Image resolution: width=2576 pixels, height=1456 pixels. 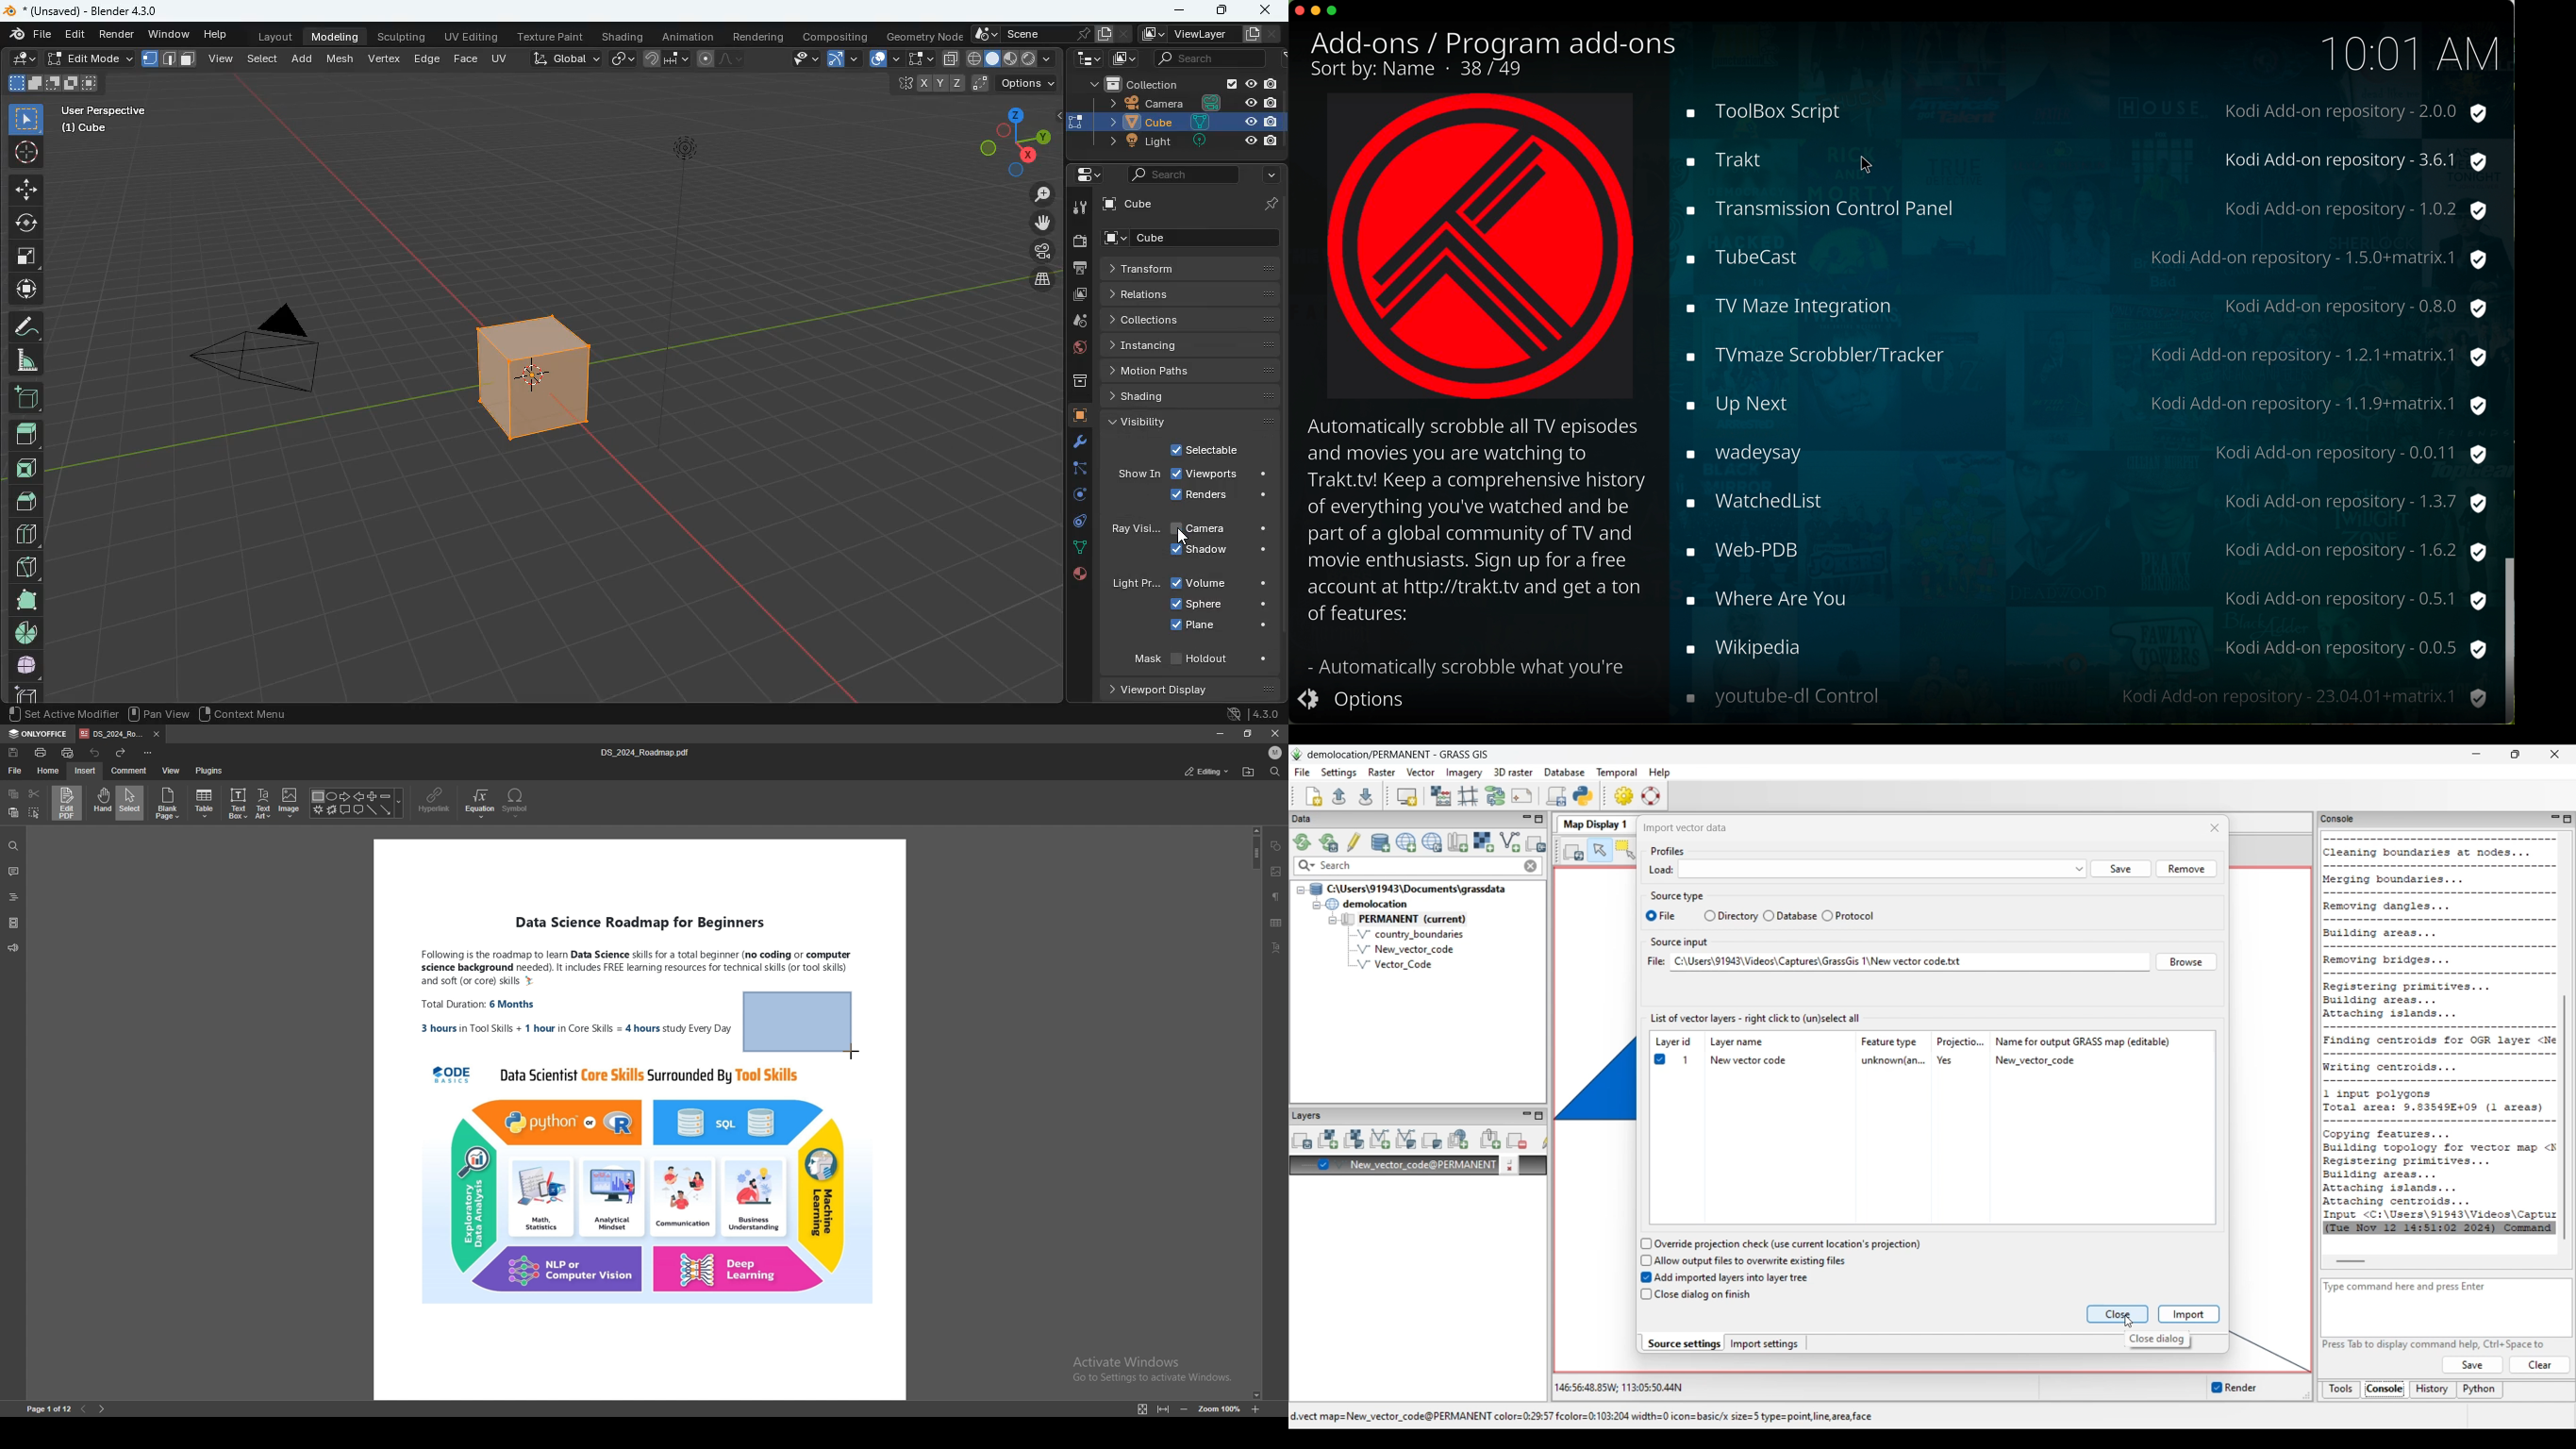 What do you see at coordinates (174, 61) in the screenshot?
I see `format` at bounding box center [174, 61].